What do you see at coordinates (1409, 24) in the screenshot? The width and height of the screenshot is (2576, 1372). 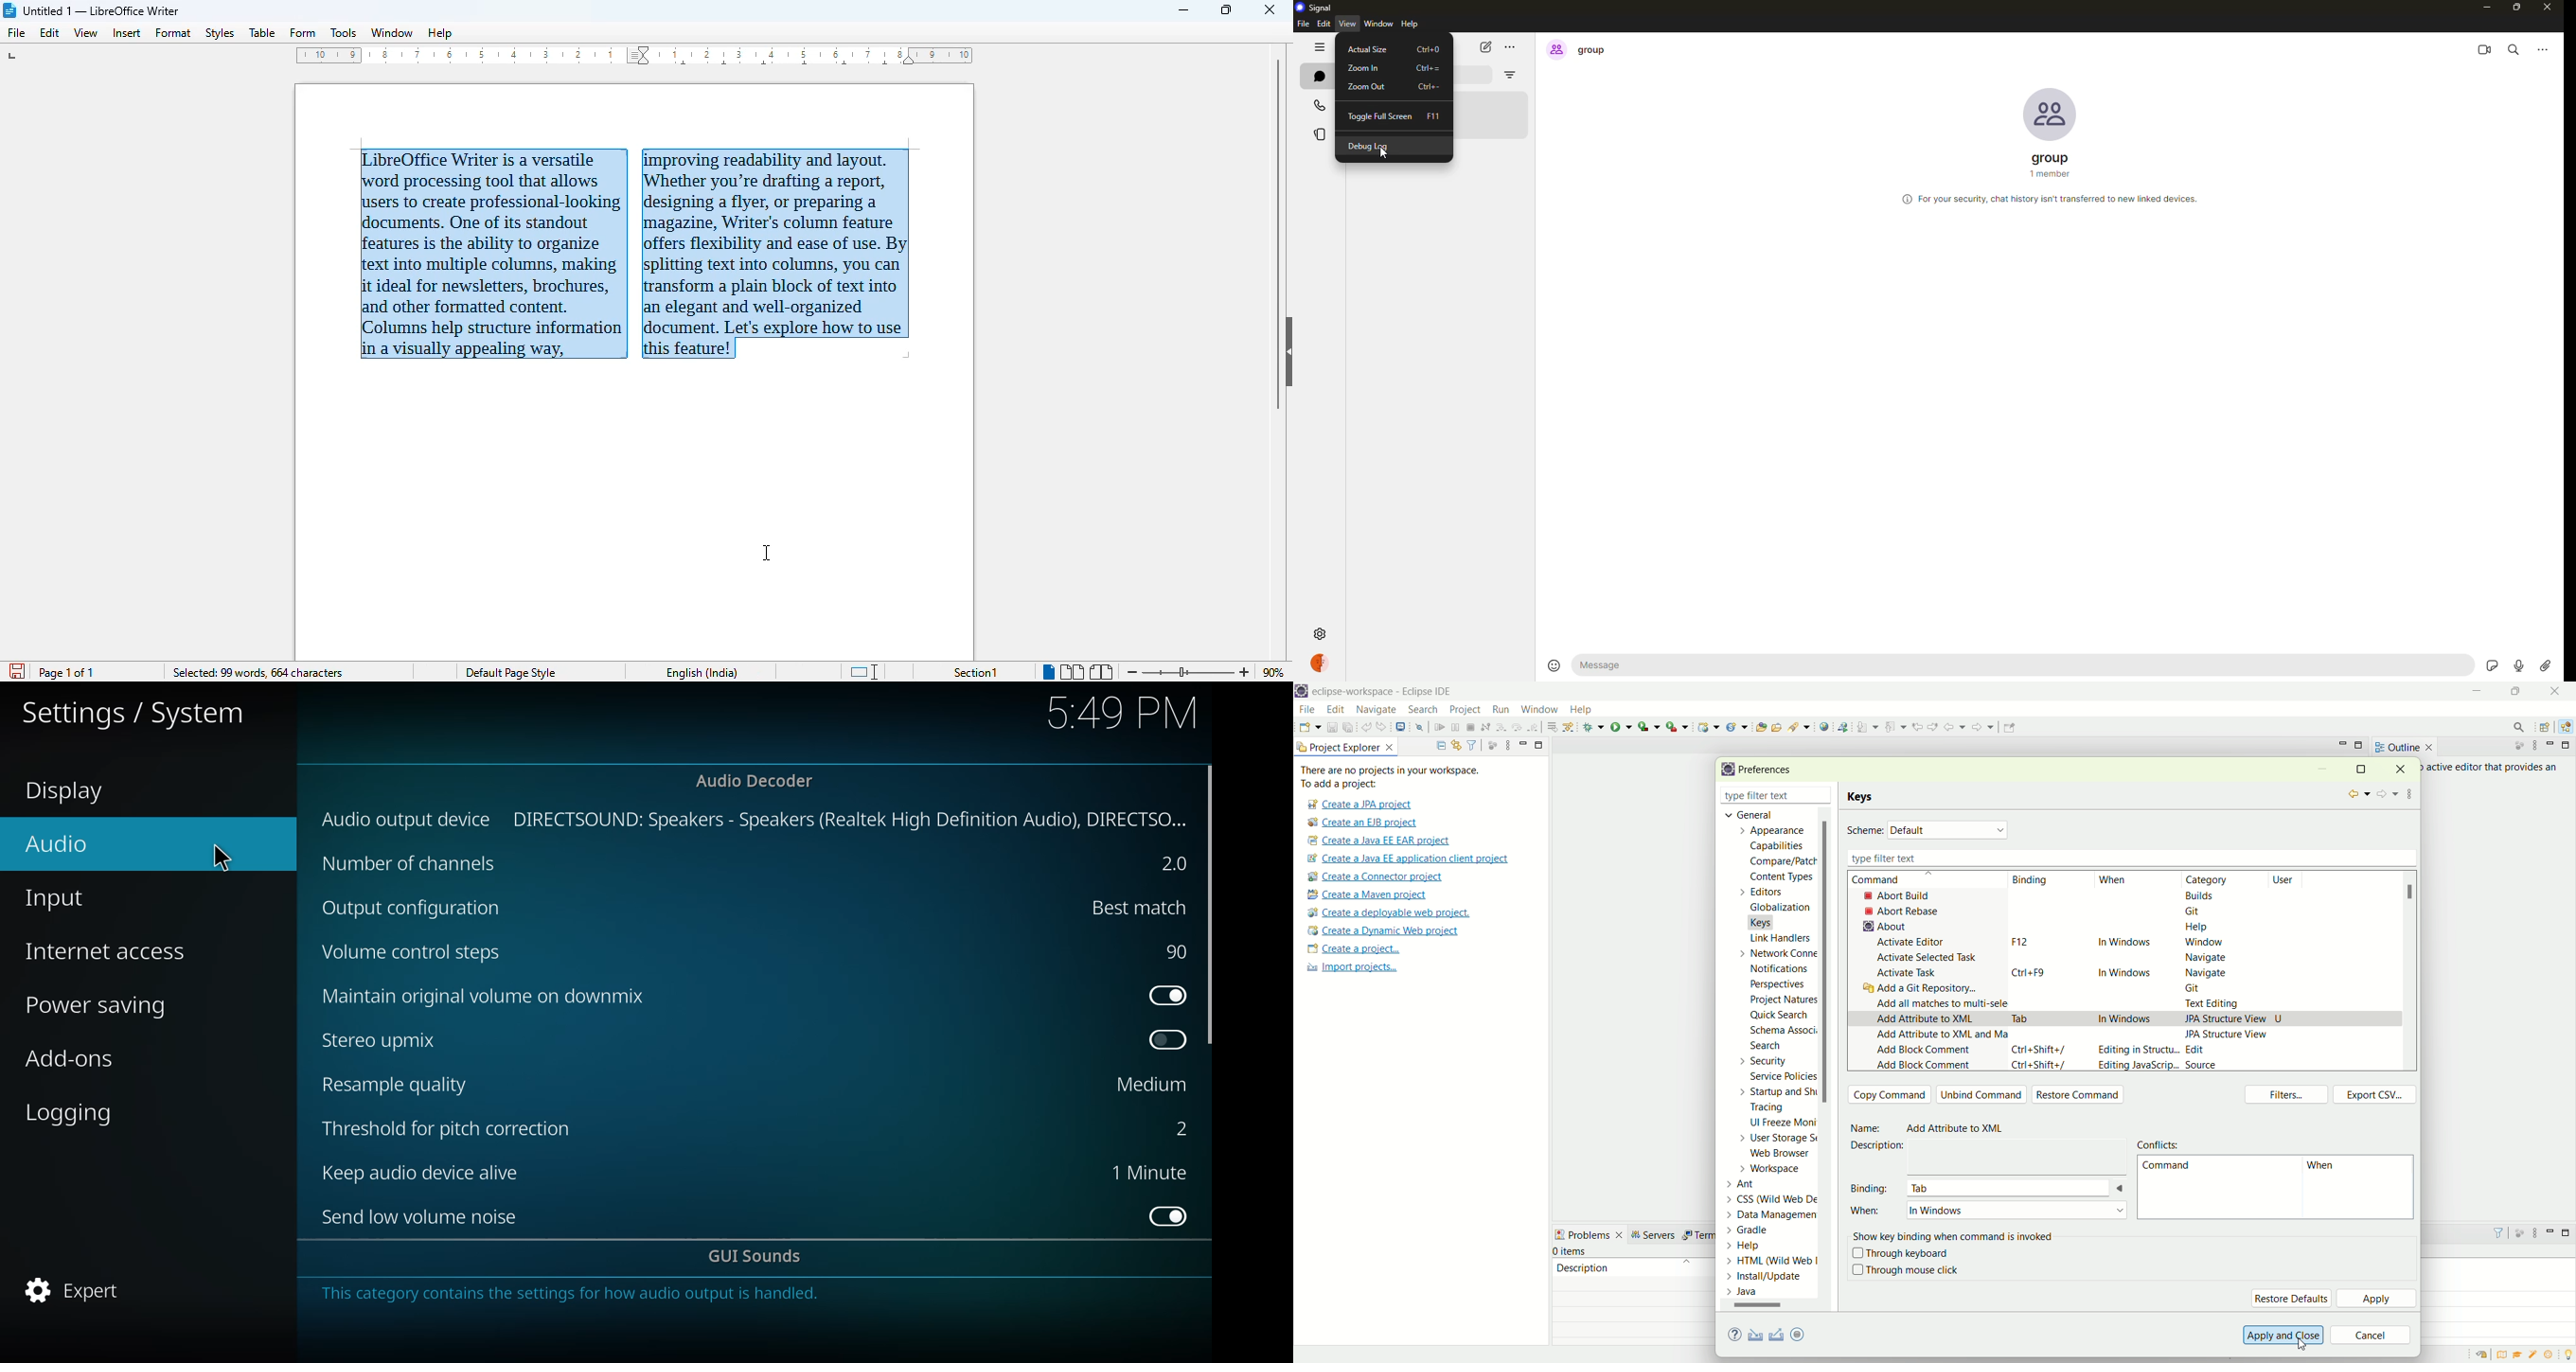 I see `help` at bounding box center [1409, 24].